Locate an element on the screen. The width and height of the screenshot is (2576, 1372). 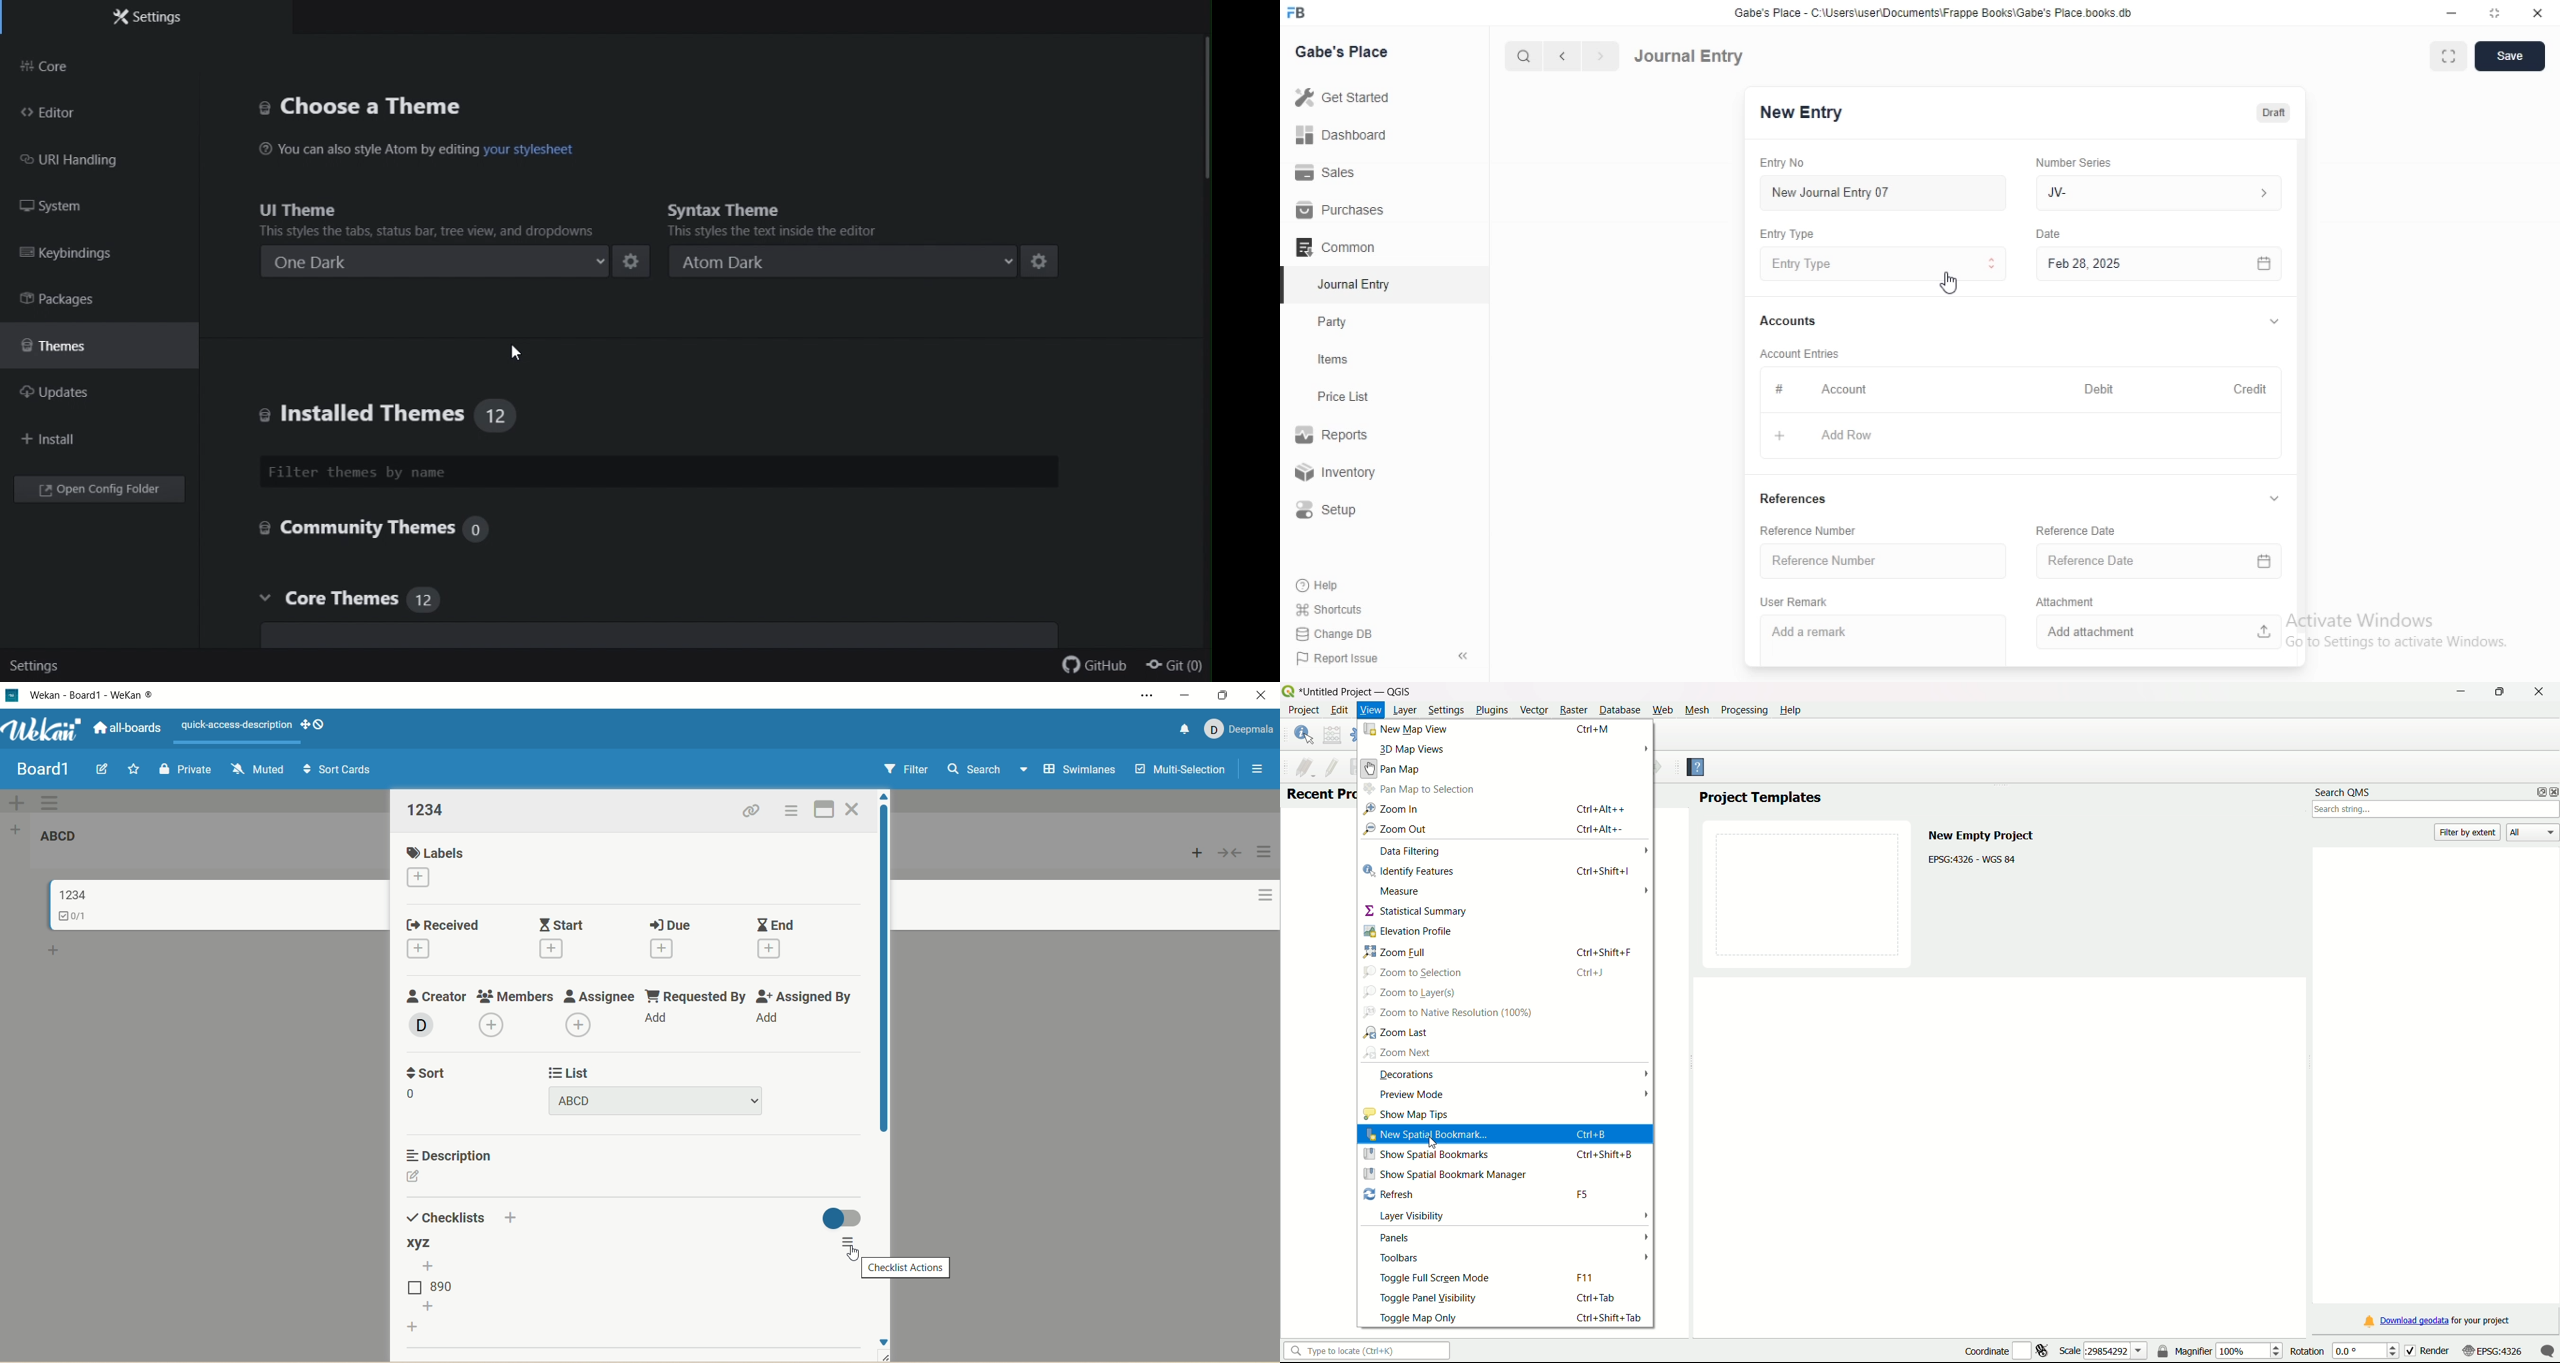
swimlane is located at coordinates (1077, 770).